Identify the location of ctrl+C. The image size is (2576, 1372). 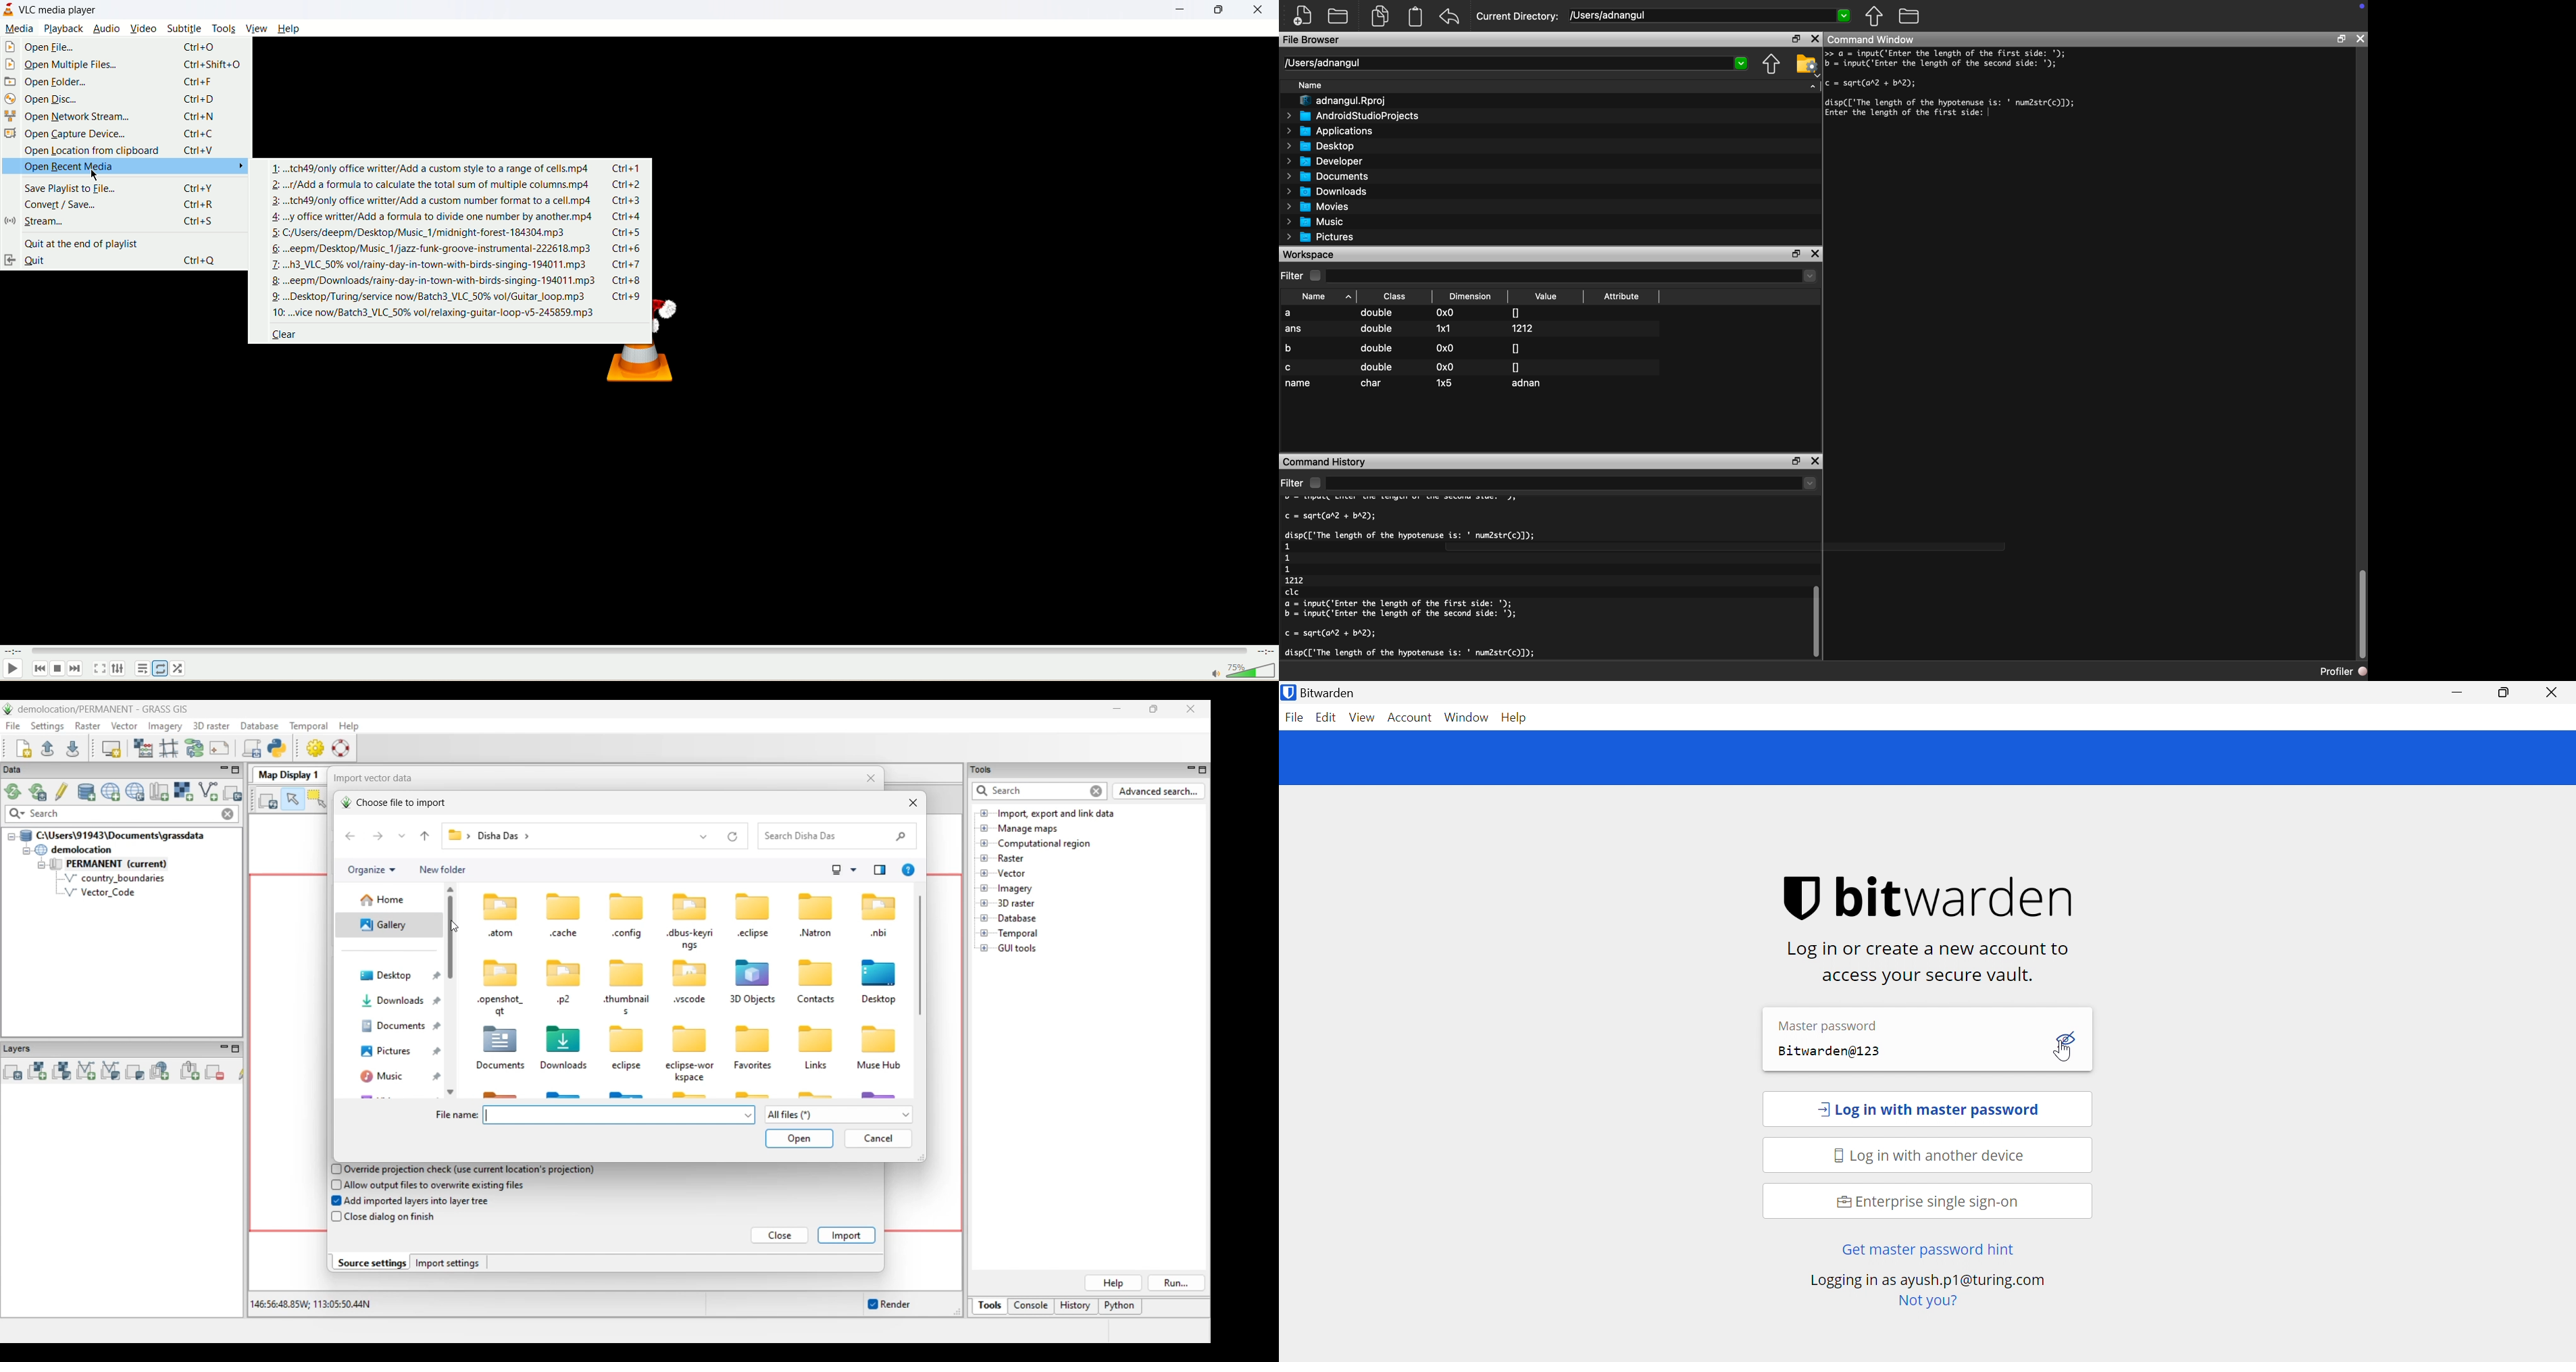
(201, 133).